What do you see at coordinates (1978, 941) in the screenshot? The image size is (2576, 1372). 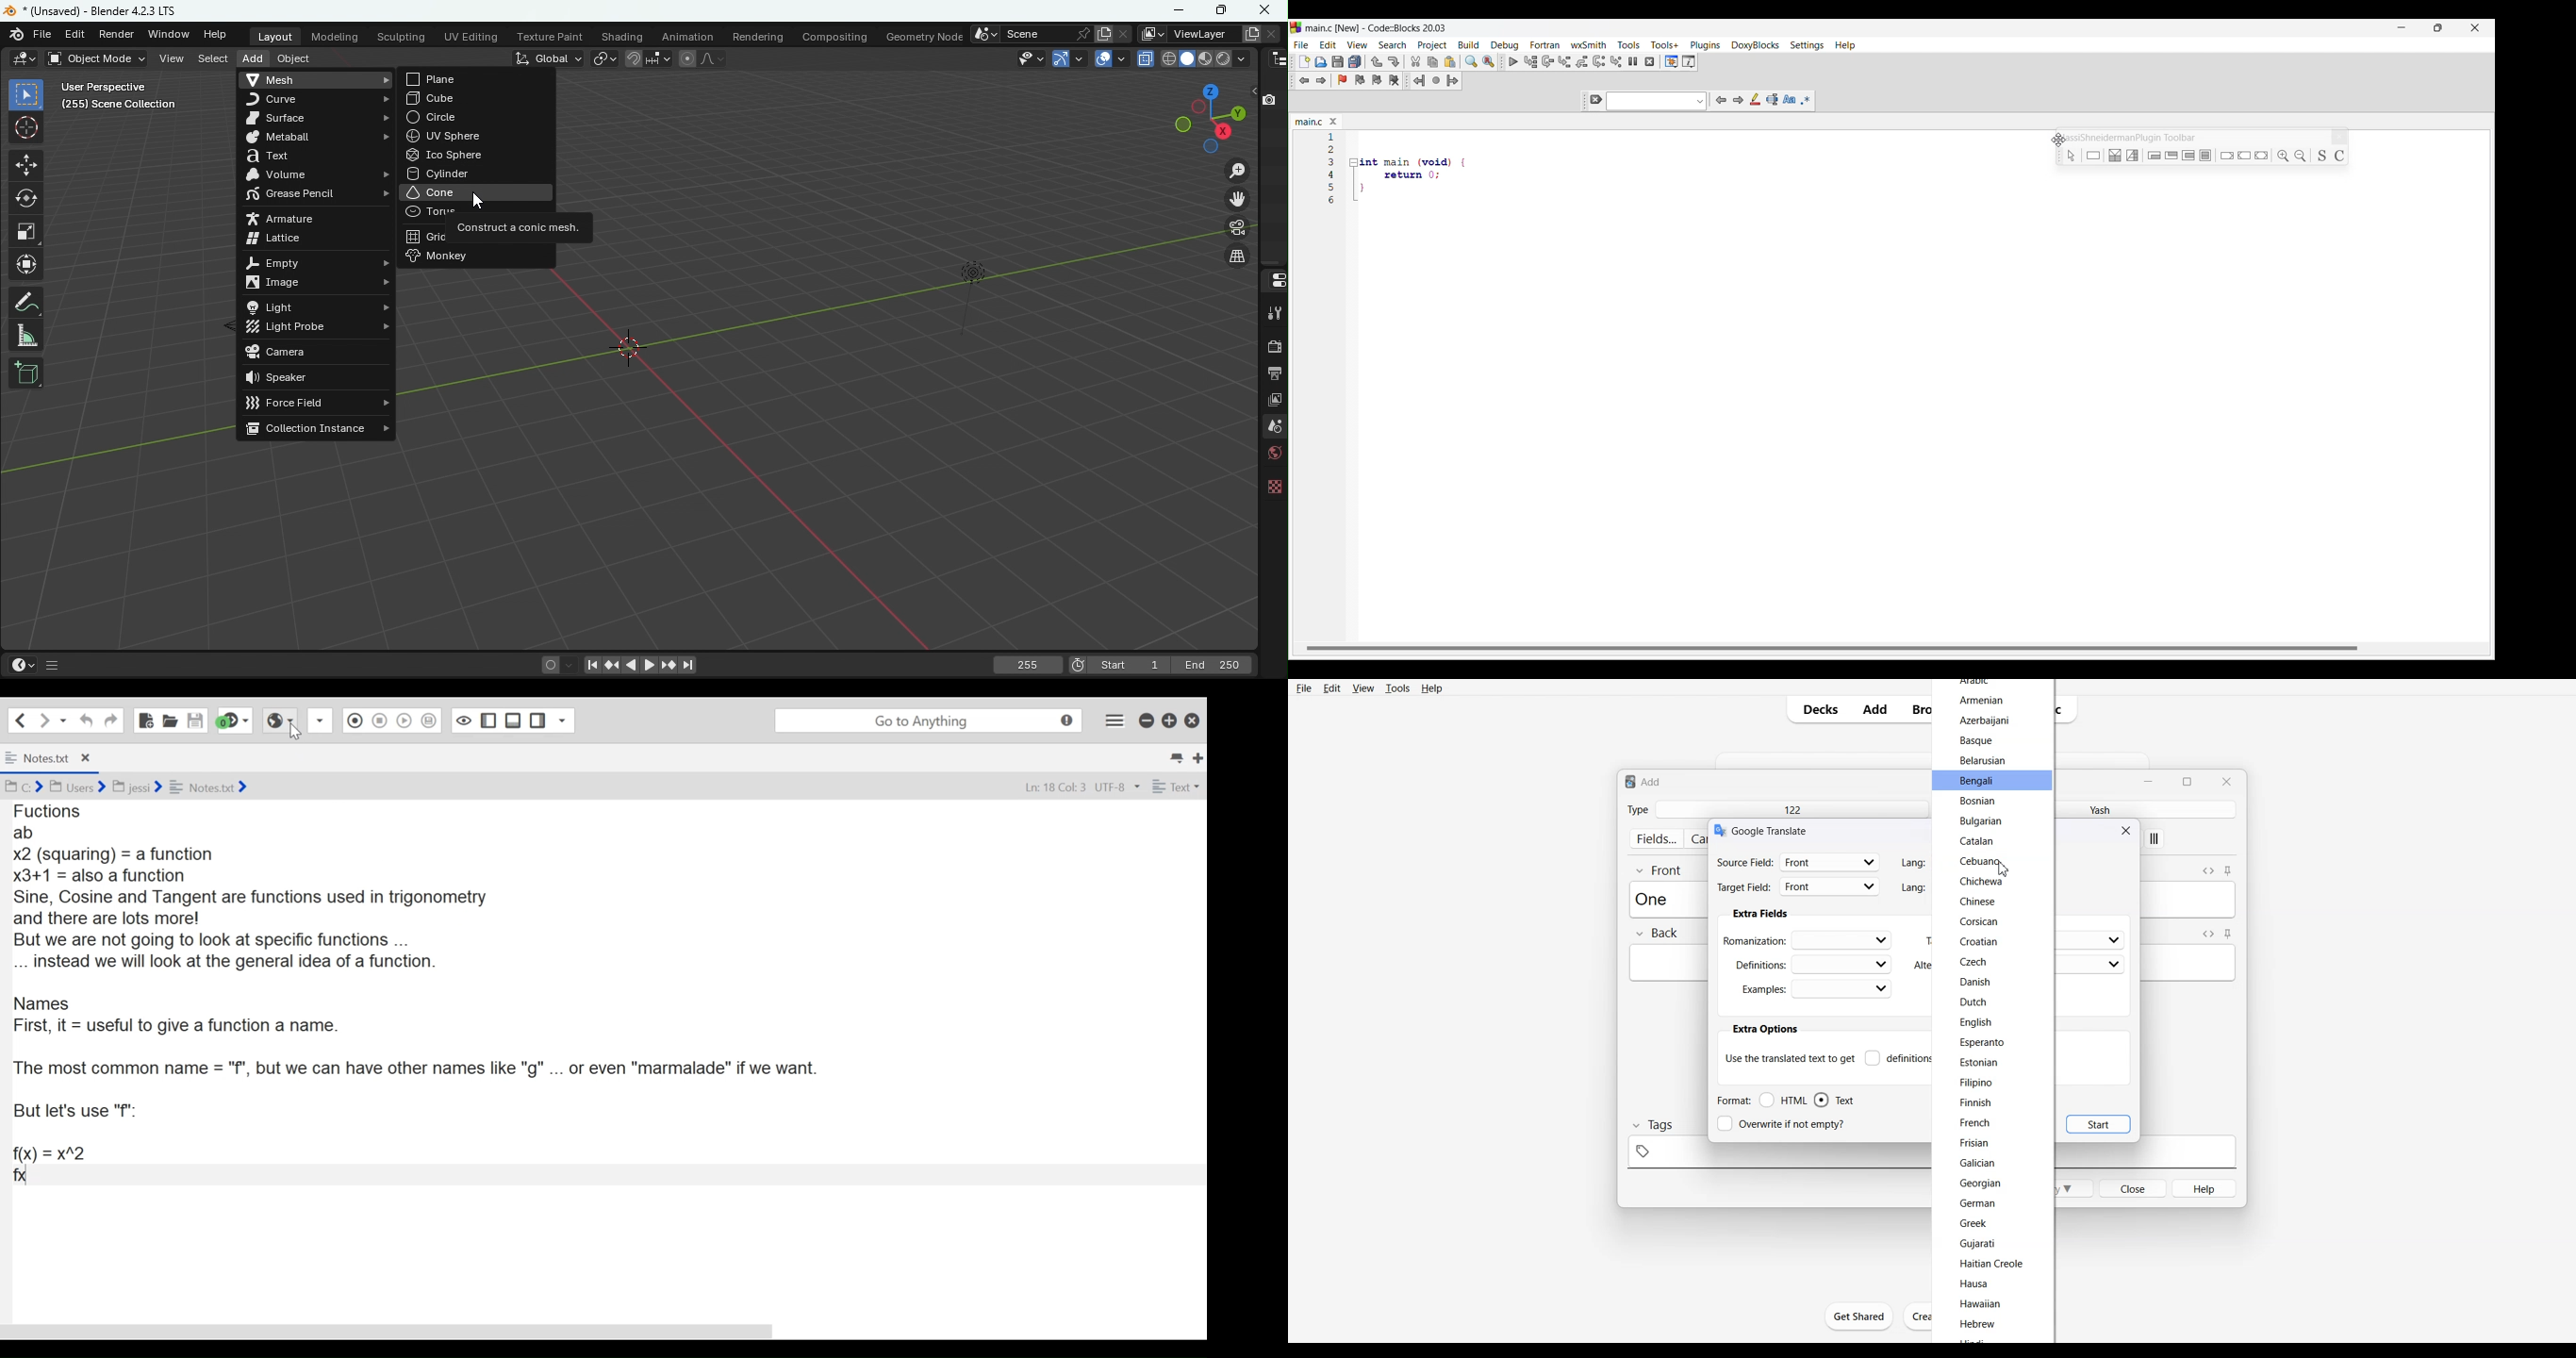 I see `Croatian` at bounding box center [1978, 941].